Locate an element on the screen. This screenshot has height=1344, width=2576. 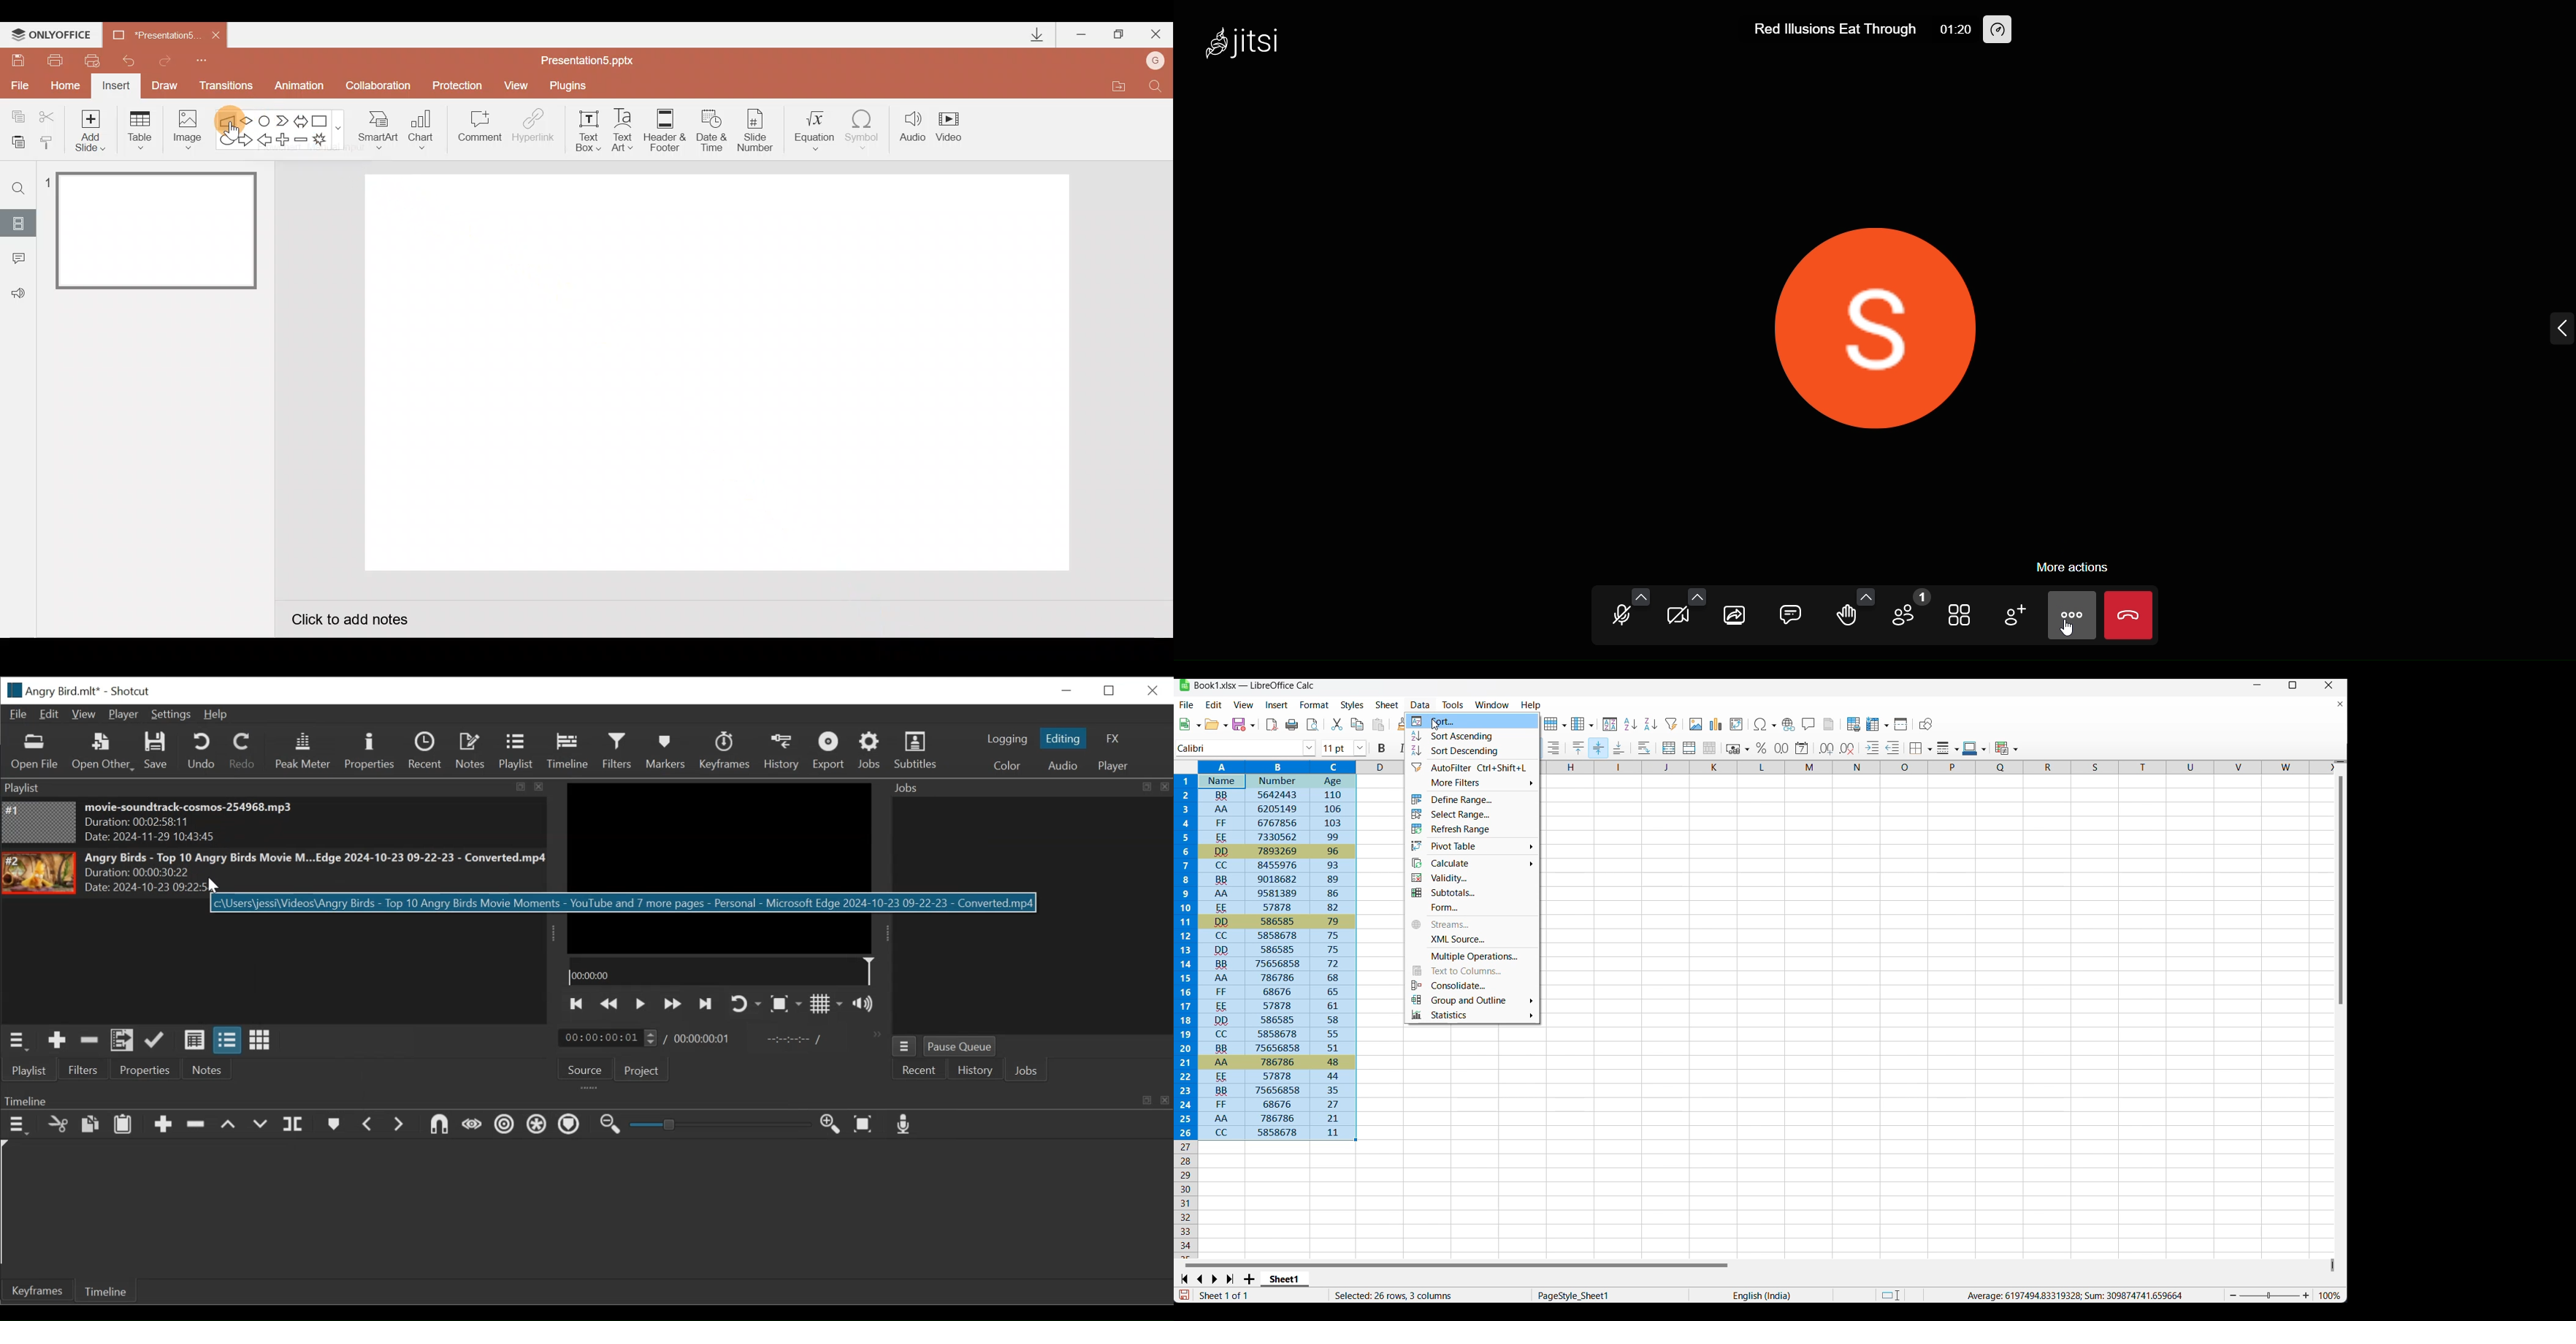
Minimize is located at coordinates (2258, 685).